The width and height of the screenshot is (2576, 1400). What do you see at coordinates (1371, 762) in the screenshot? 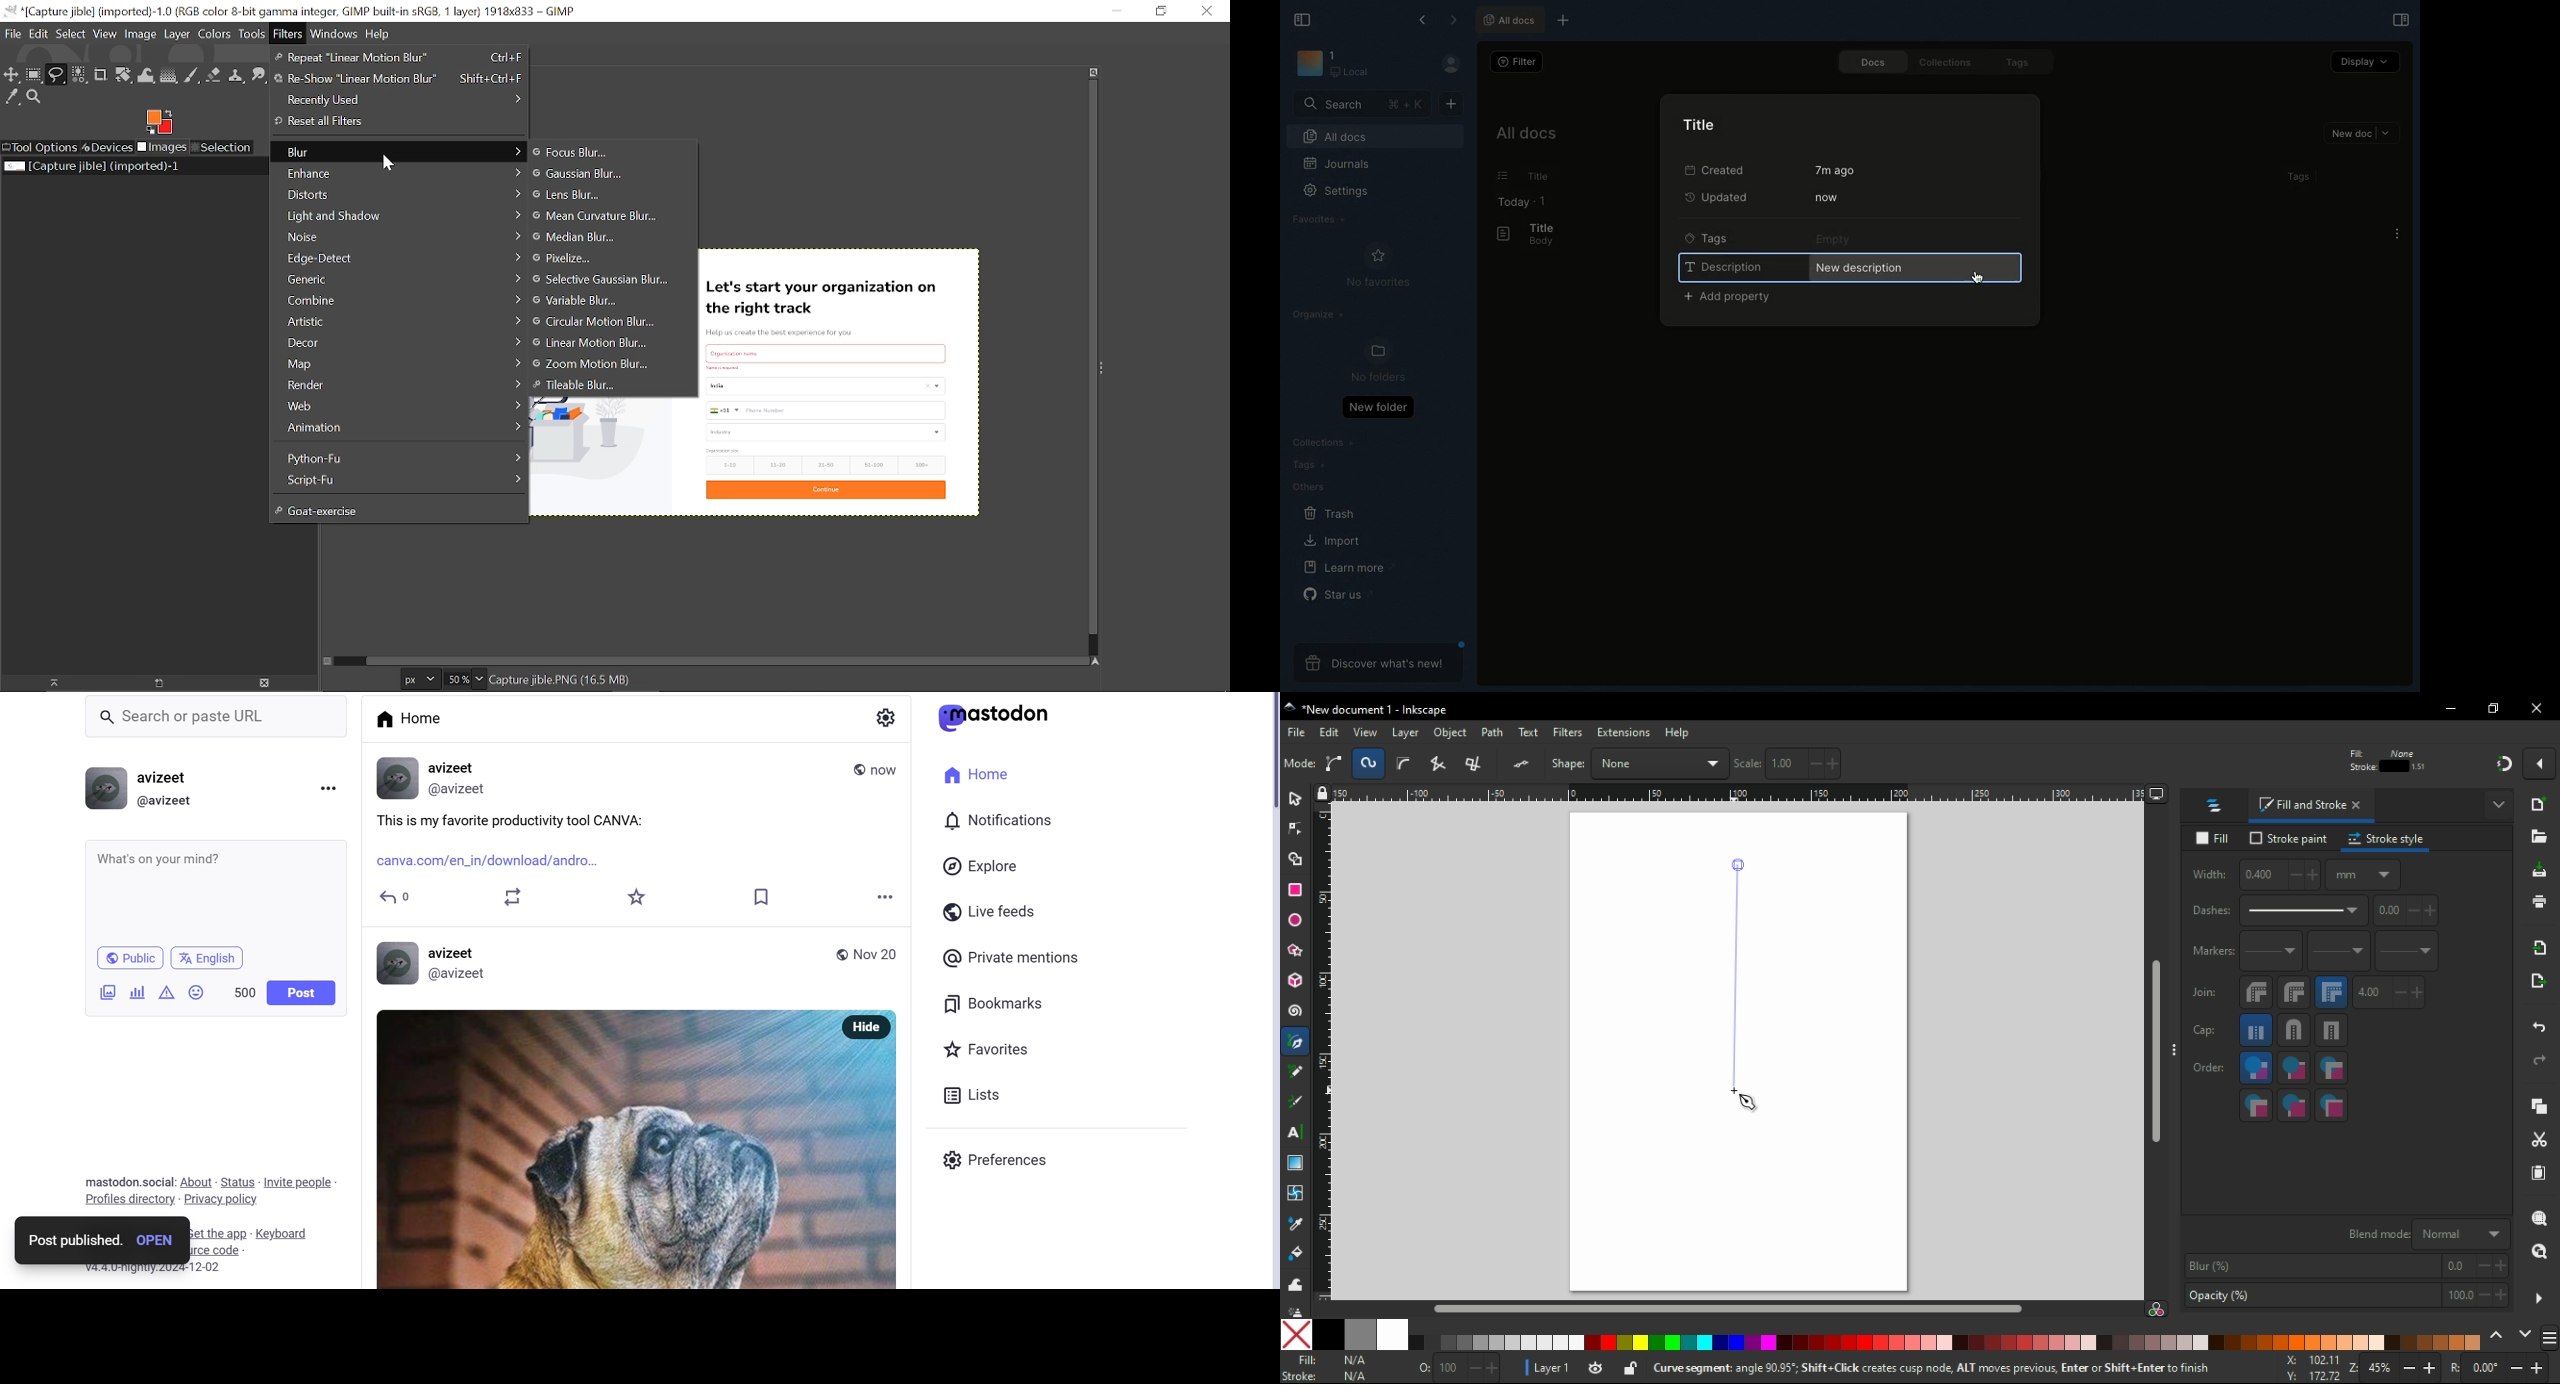
I see `deselect` at bounding box center [1371, 762].